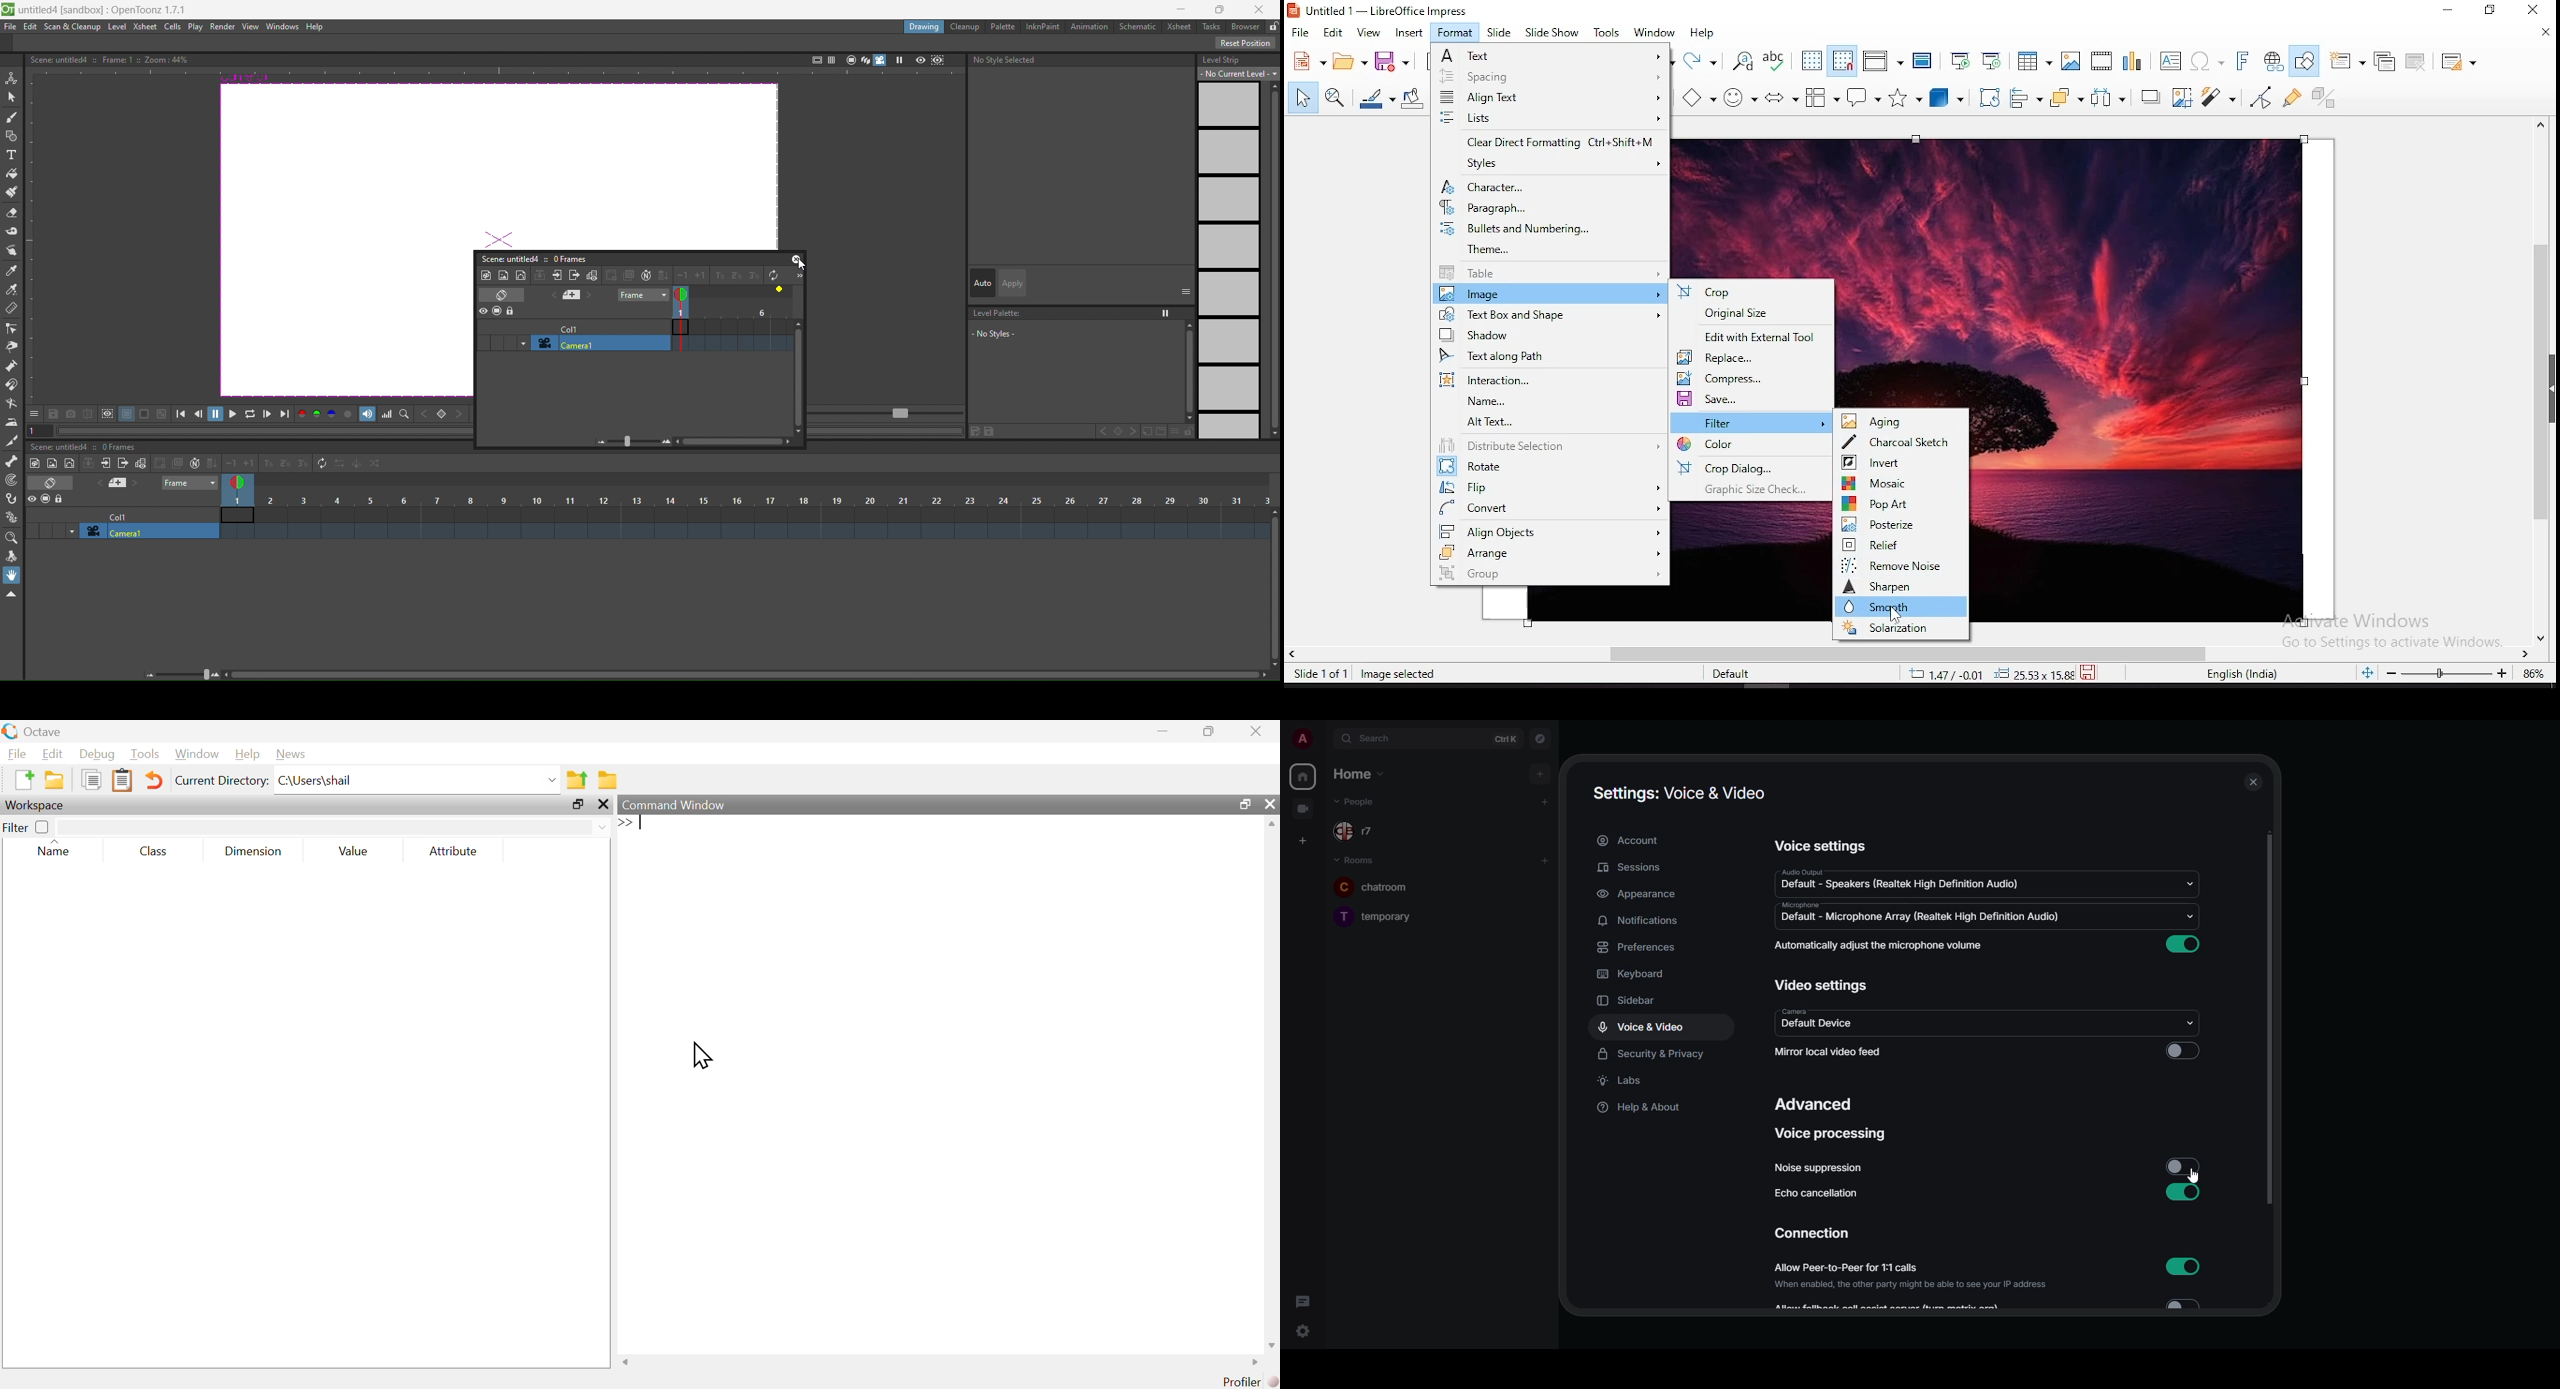 The image size is (2576, 1400). What do you see at coordinates (1813, 1025) in the screenshot?
I see `default` at bounding box center [1813, 1025].